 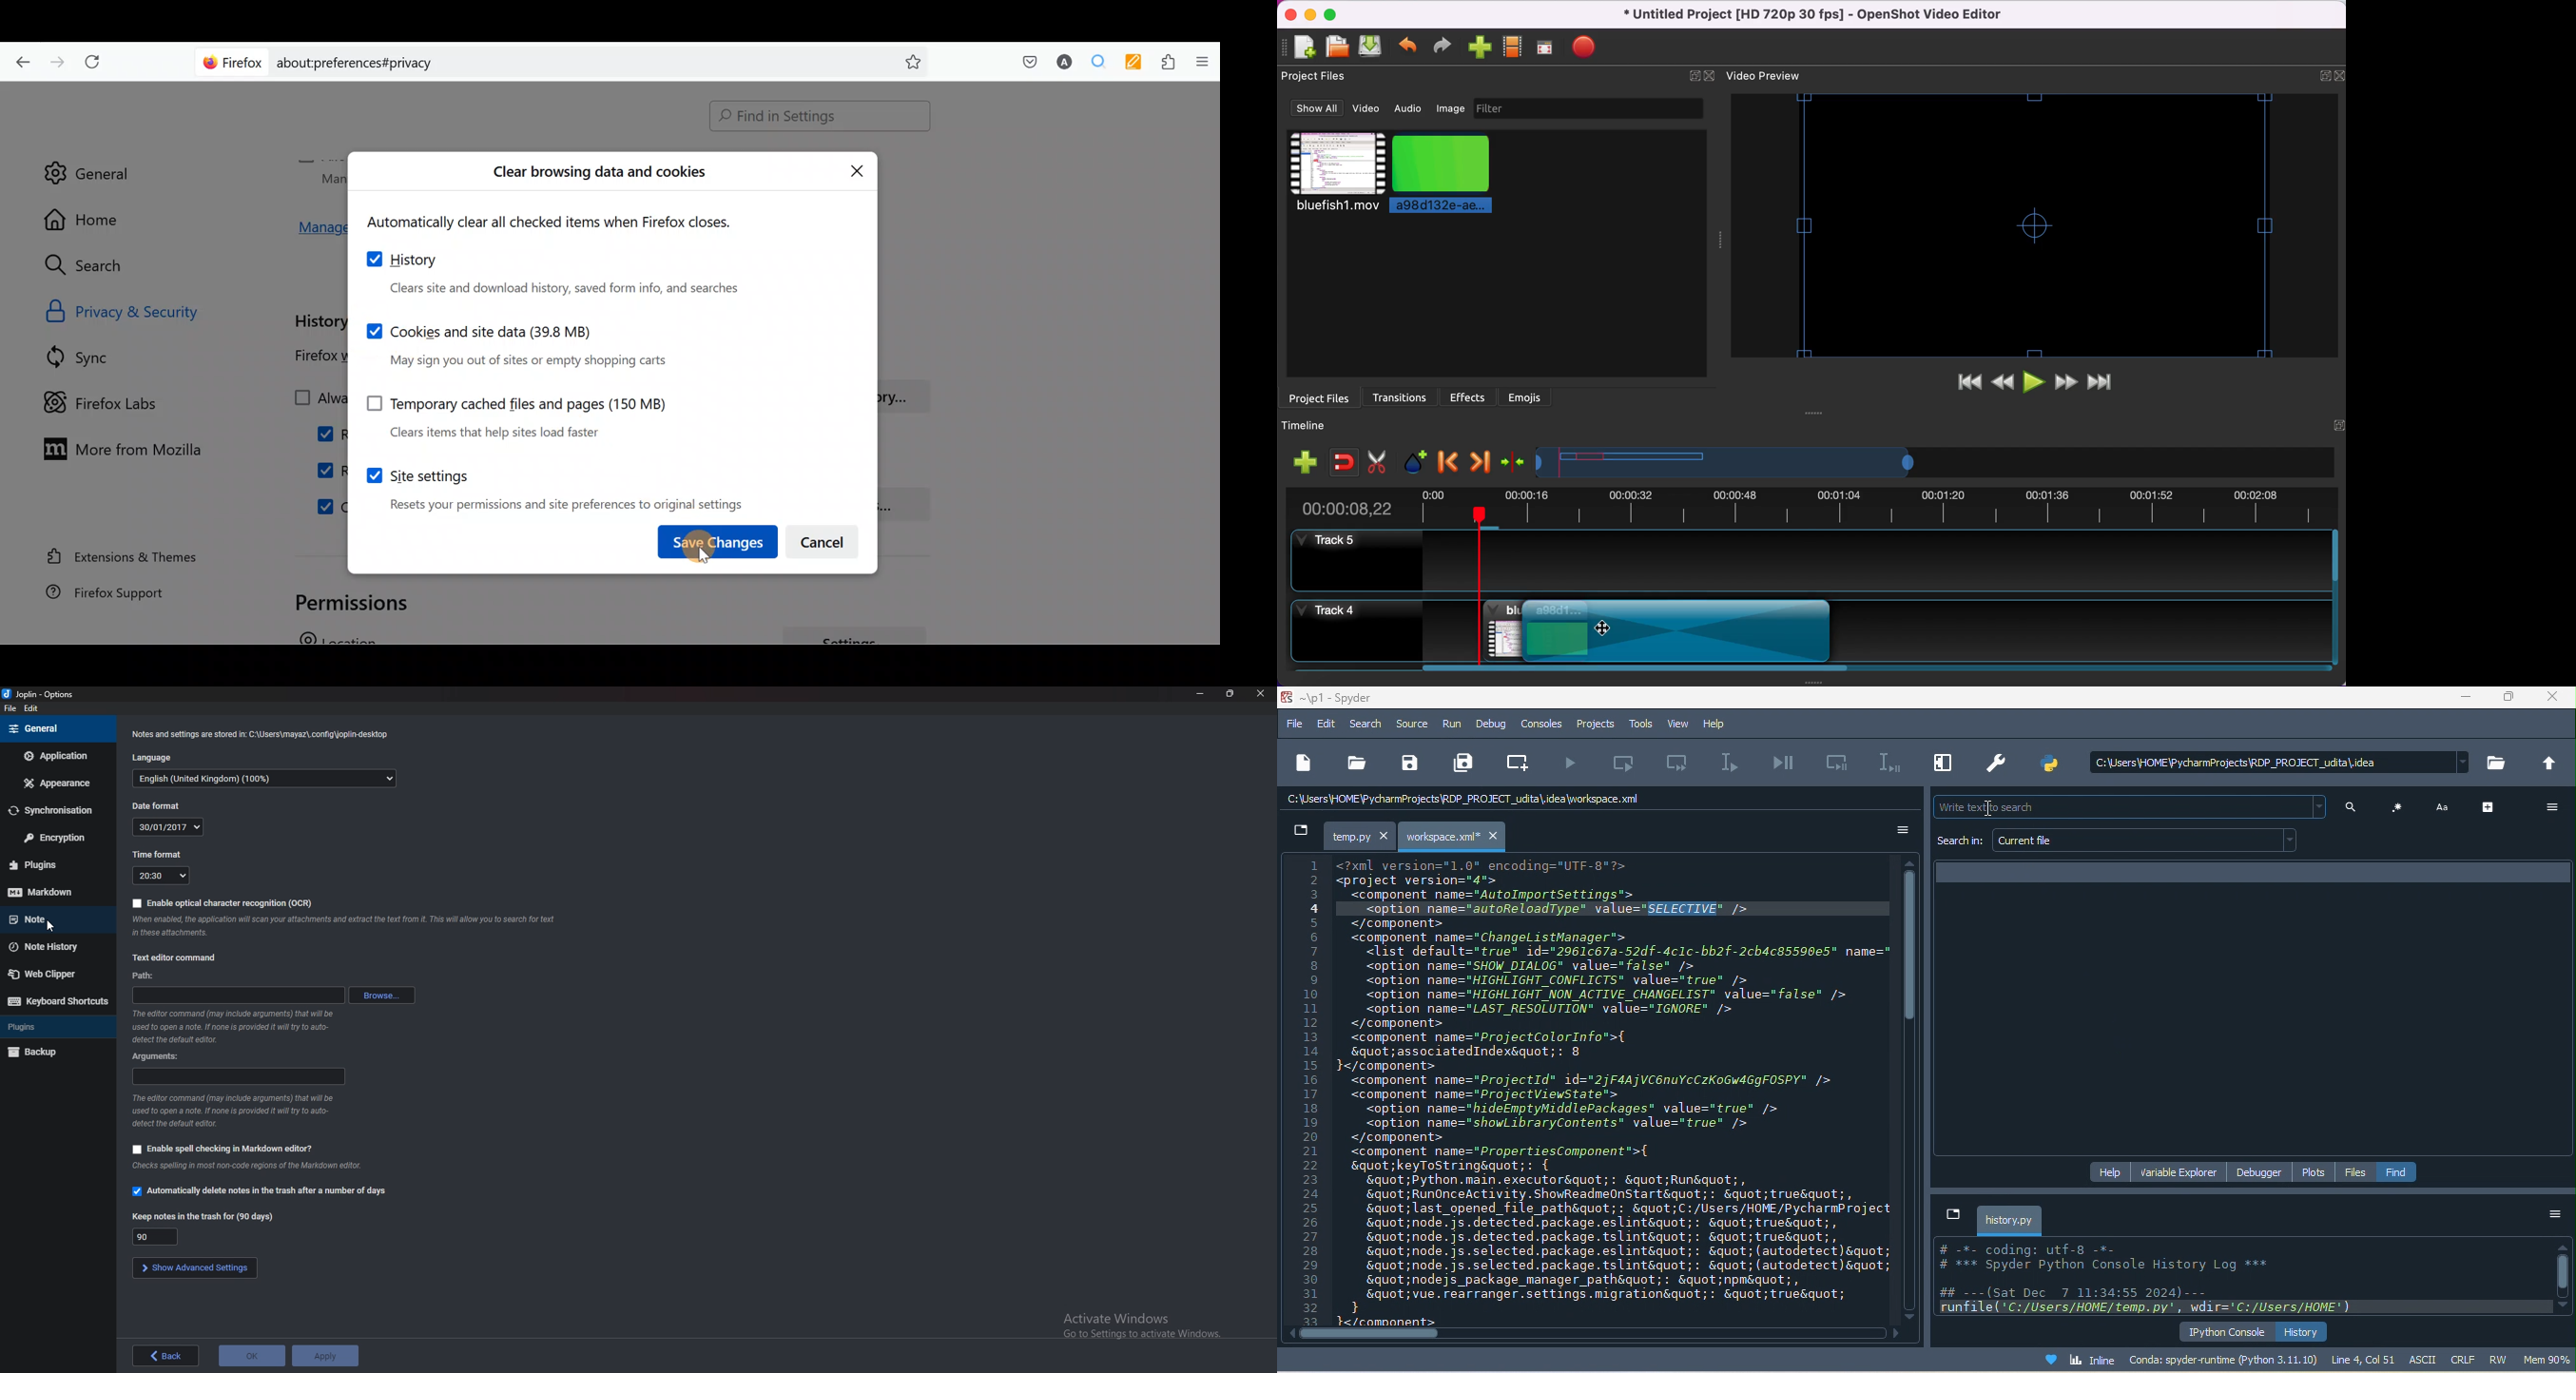 I want to click on next marker, so click(x=1483, y=461).